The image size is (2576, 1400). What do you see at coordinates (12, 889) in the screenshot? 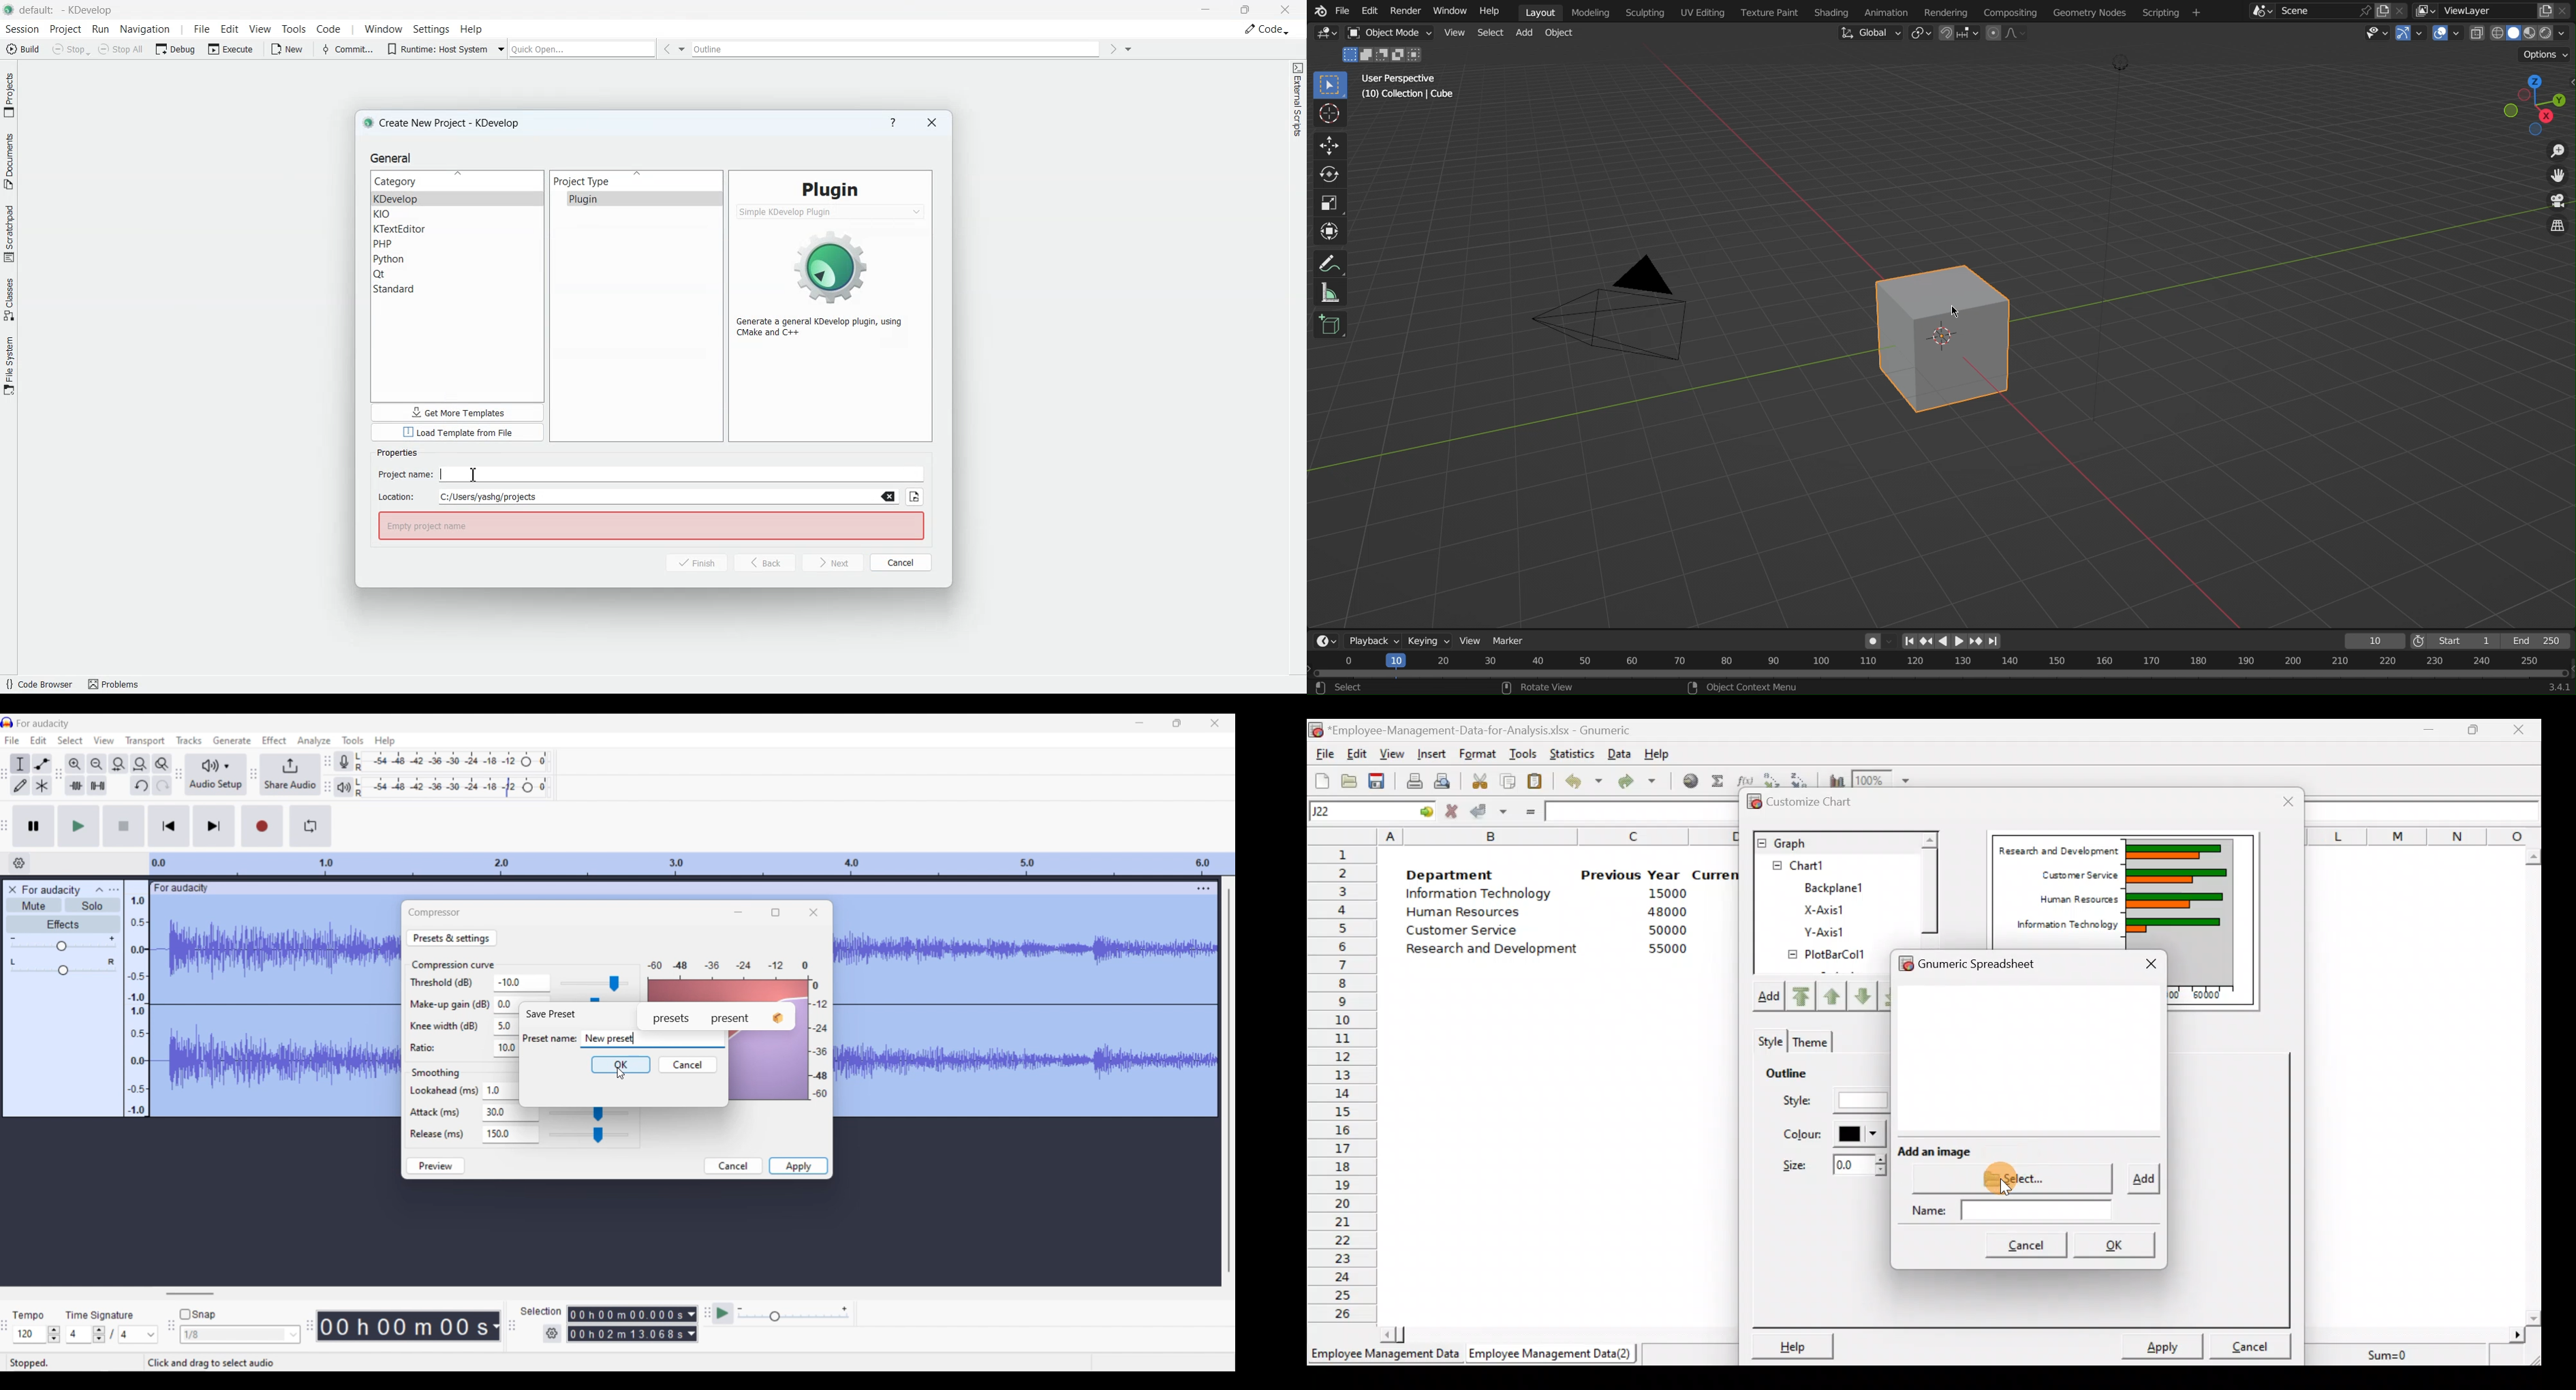
I see `Close track` at bounding box center [12, 889].